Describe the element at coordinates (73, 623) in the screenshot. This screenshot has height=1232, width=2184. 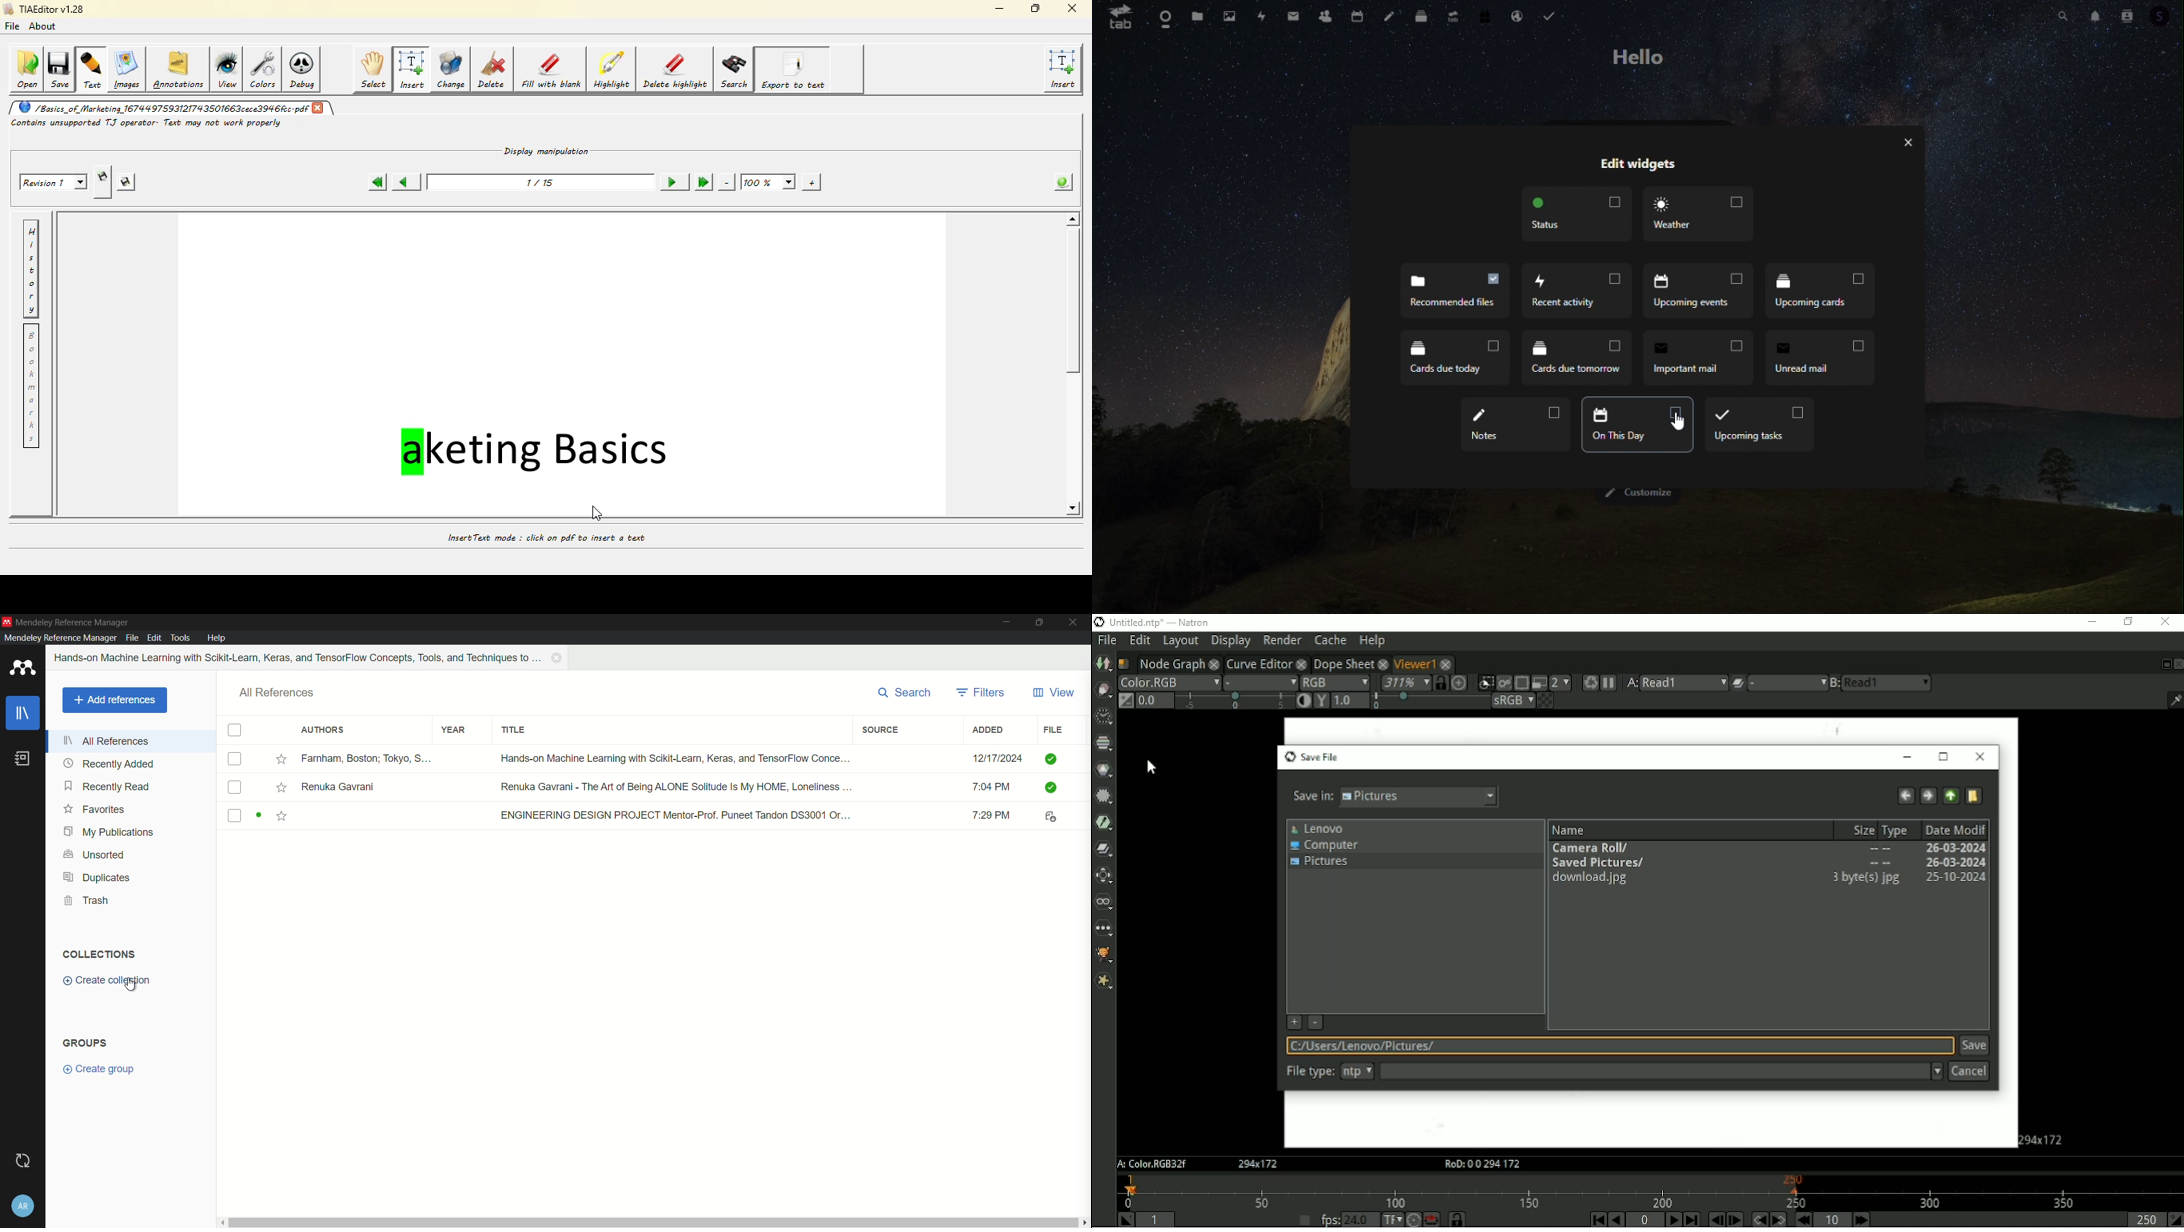
I see `app name` at that location.